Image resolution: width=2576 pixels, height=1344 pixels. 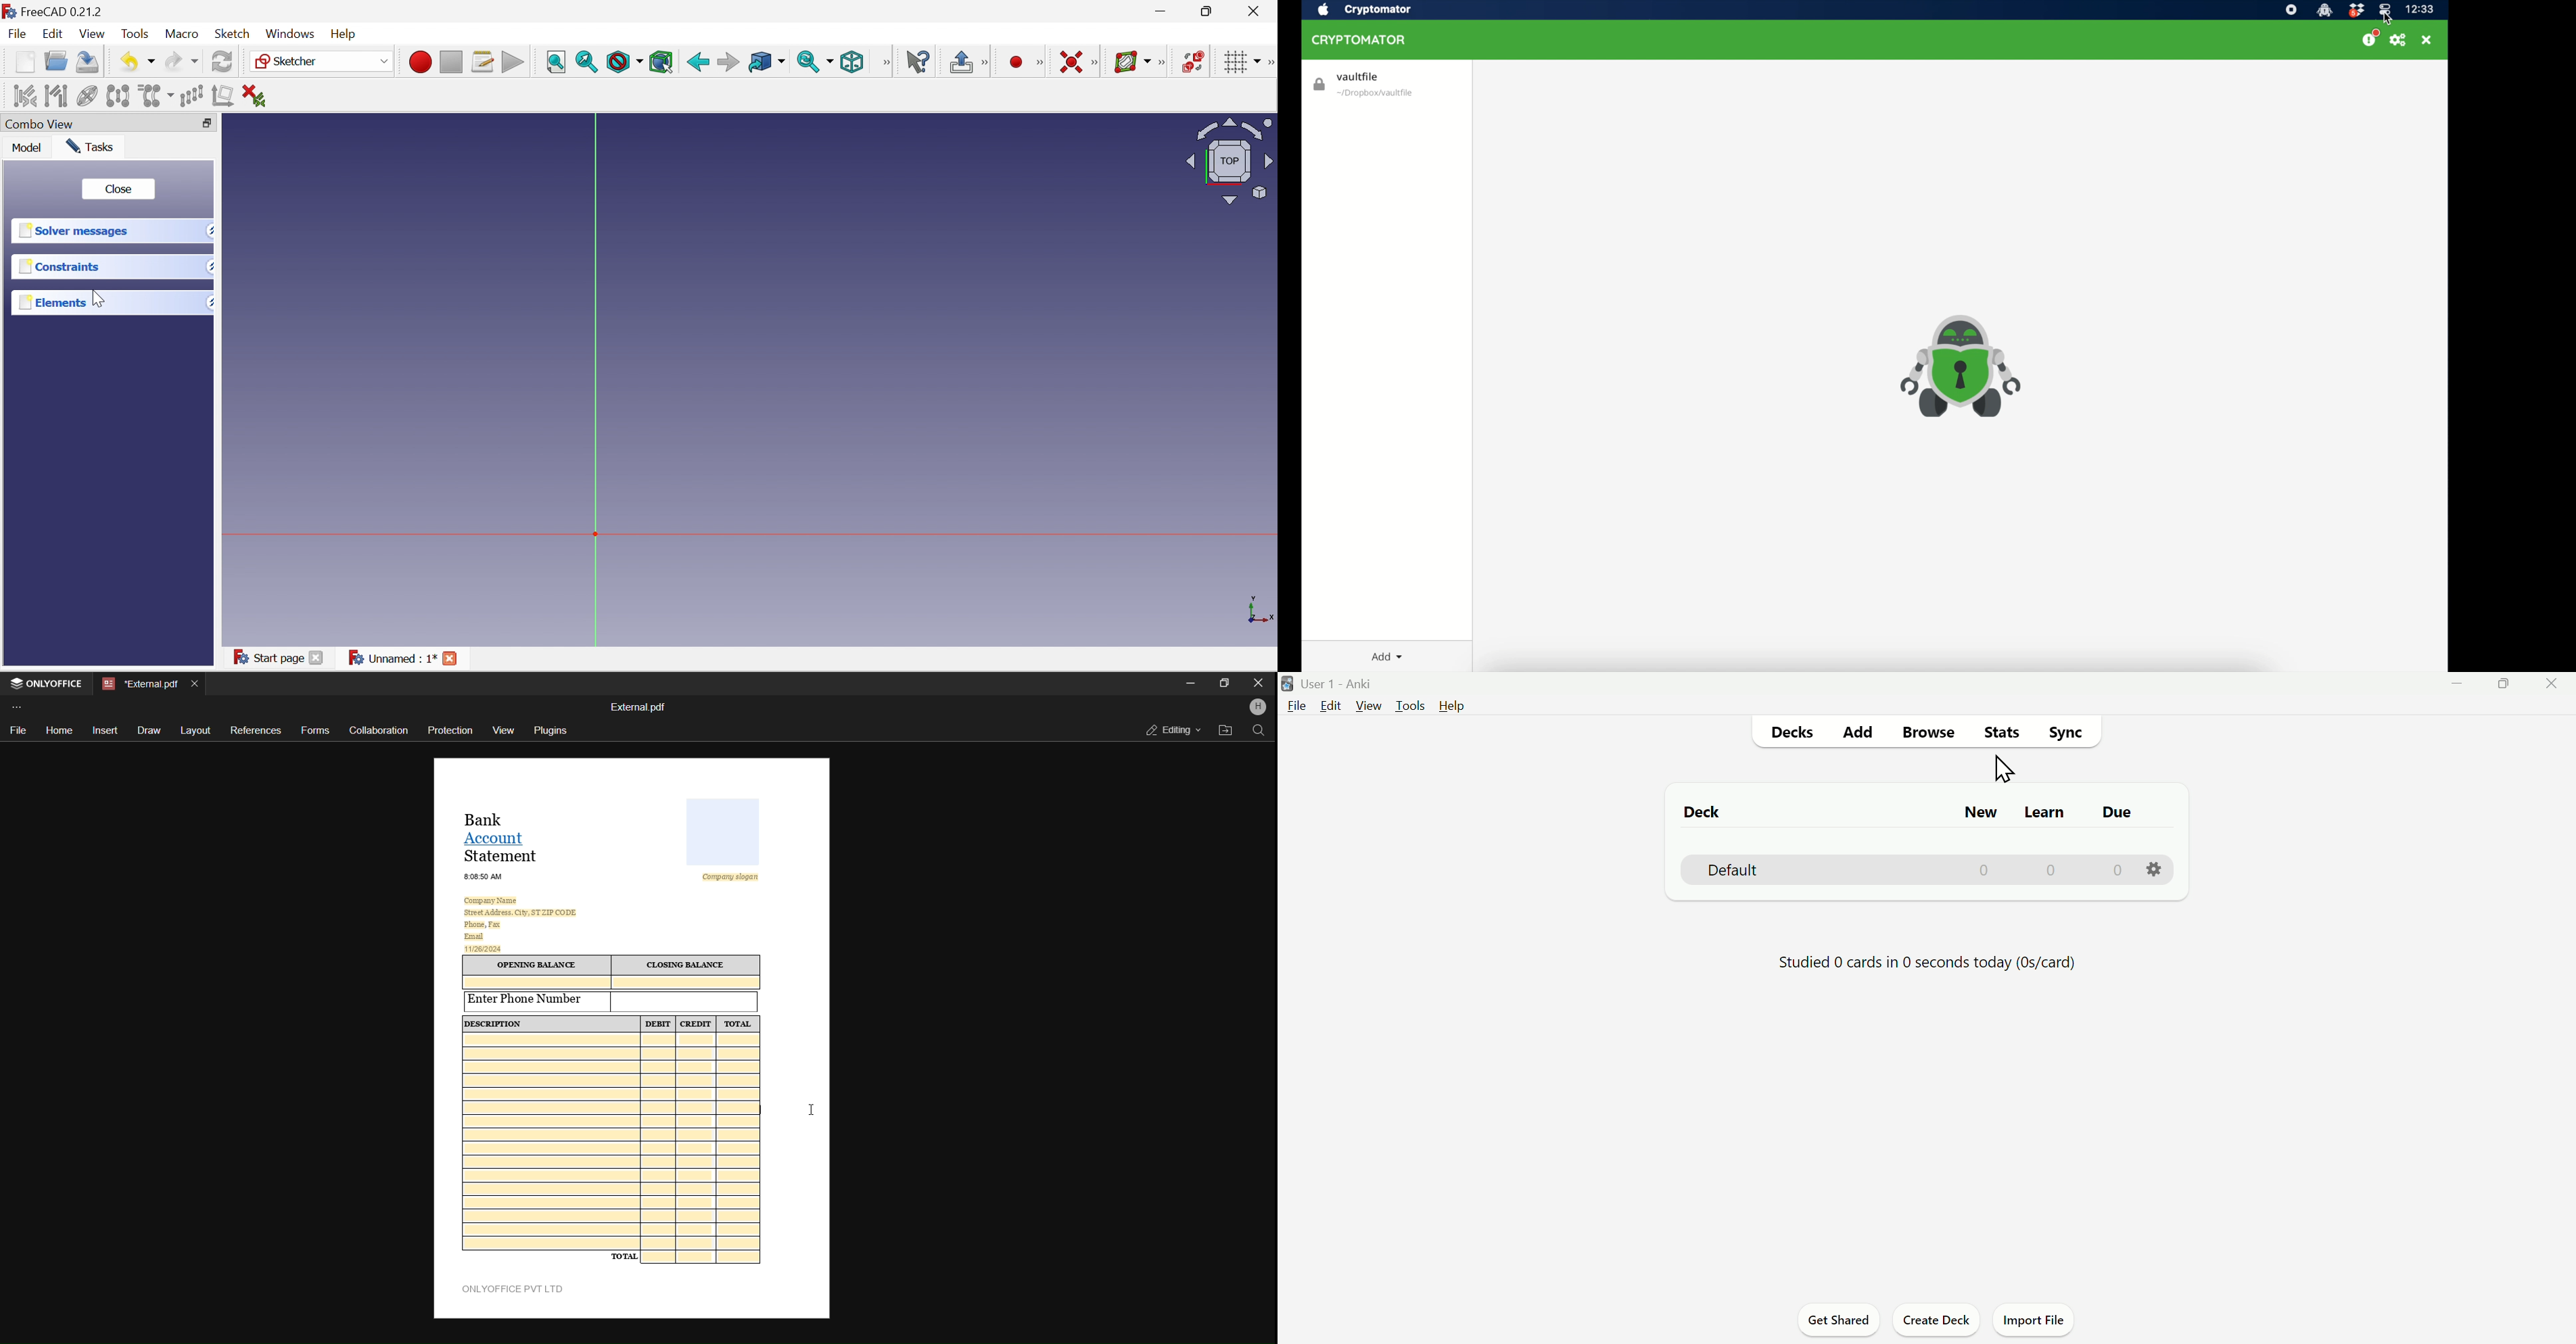 What do you see at coordinates (118, 189) in the screenshot?
I see `close` at bounding box center [118, 189].